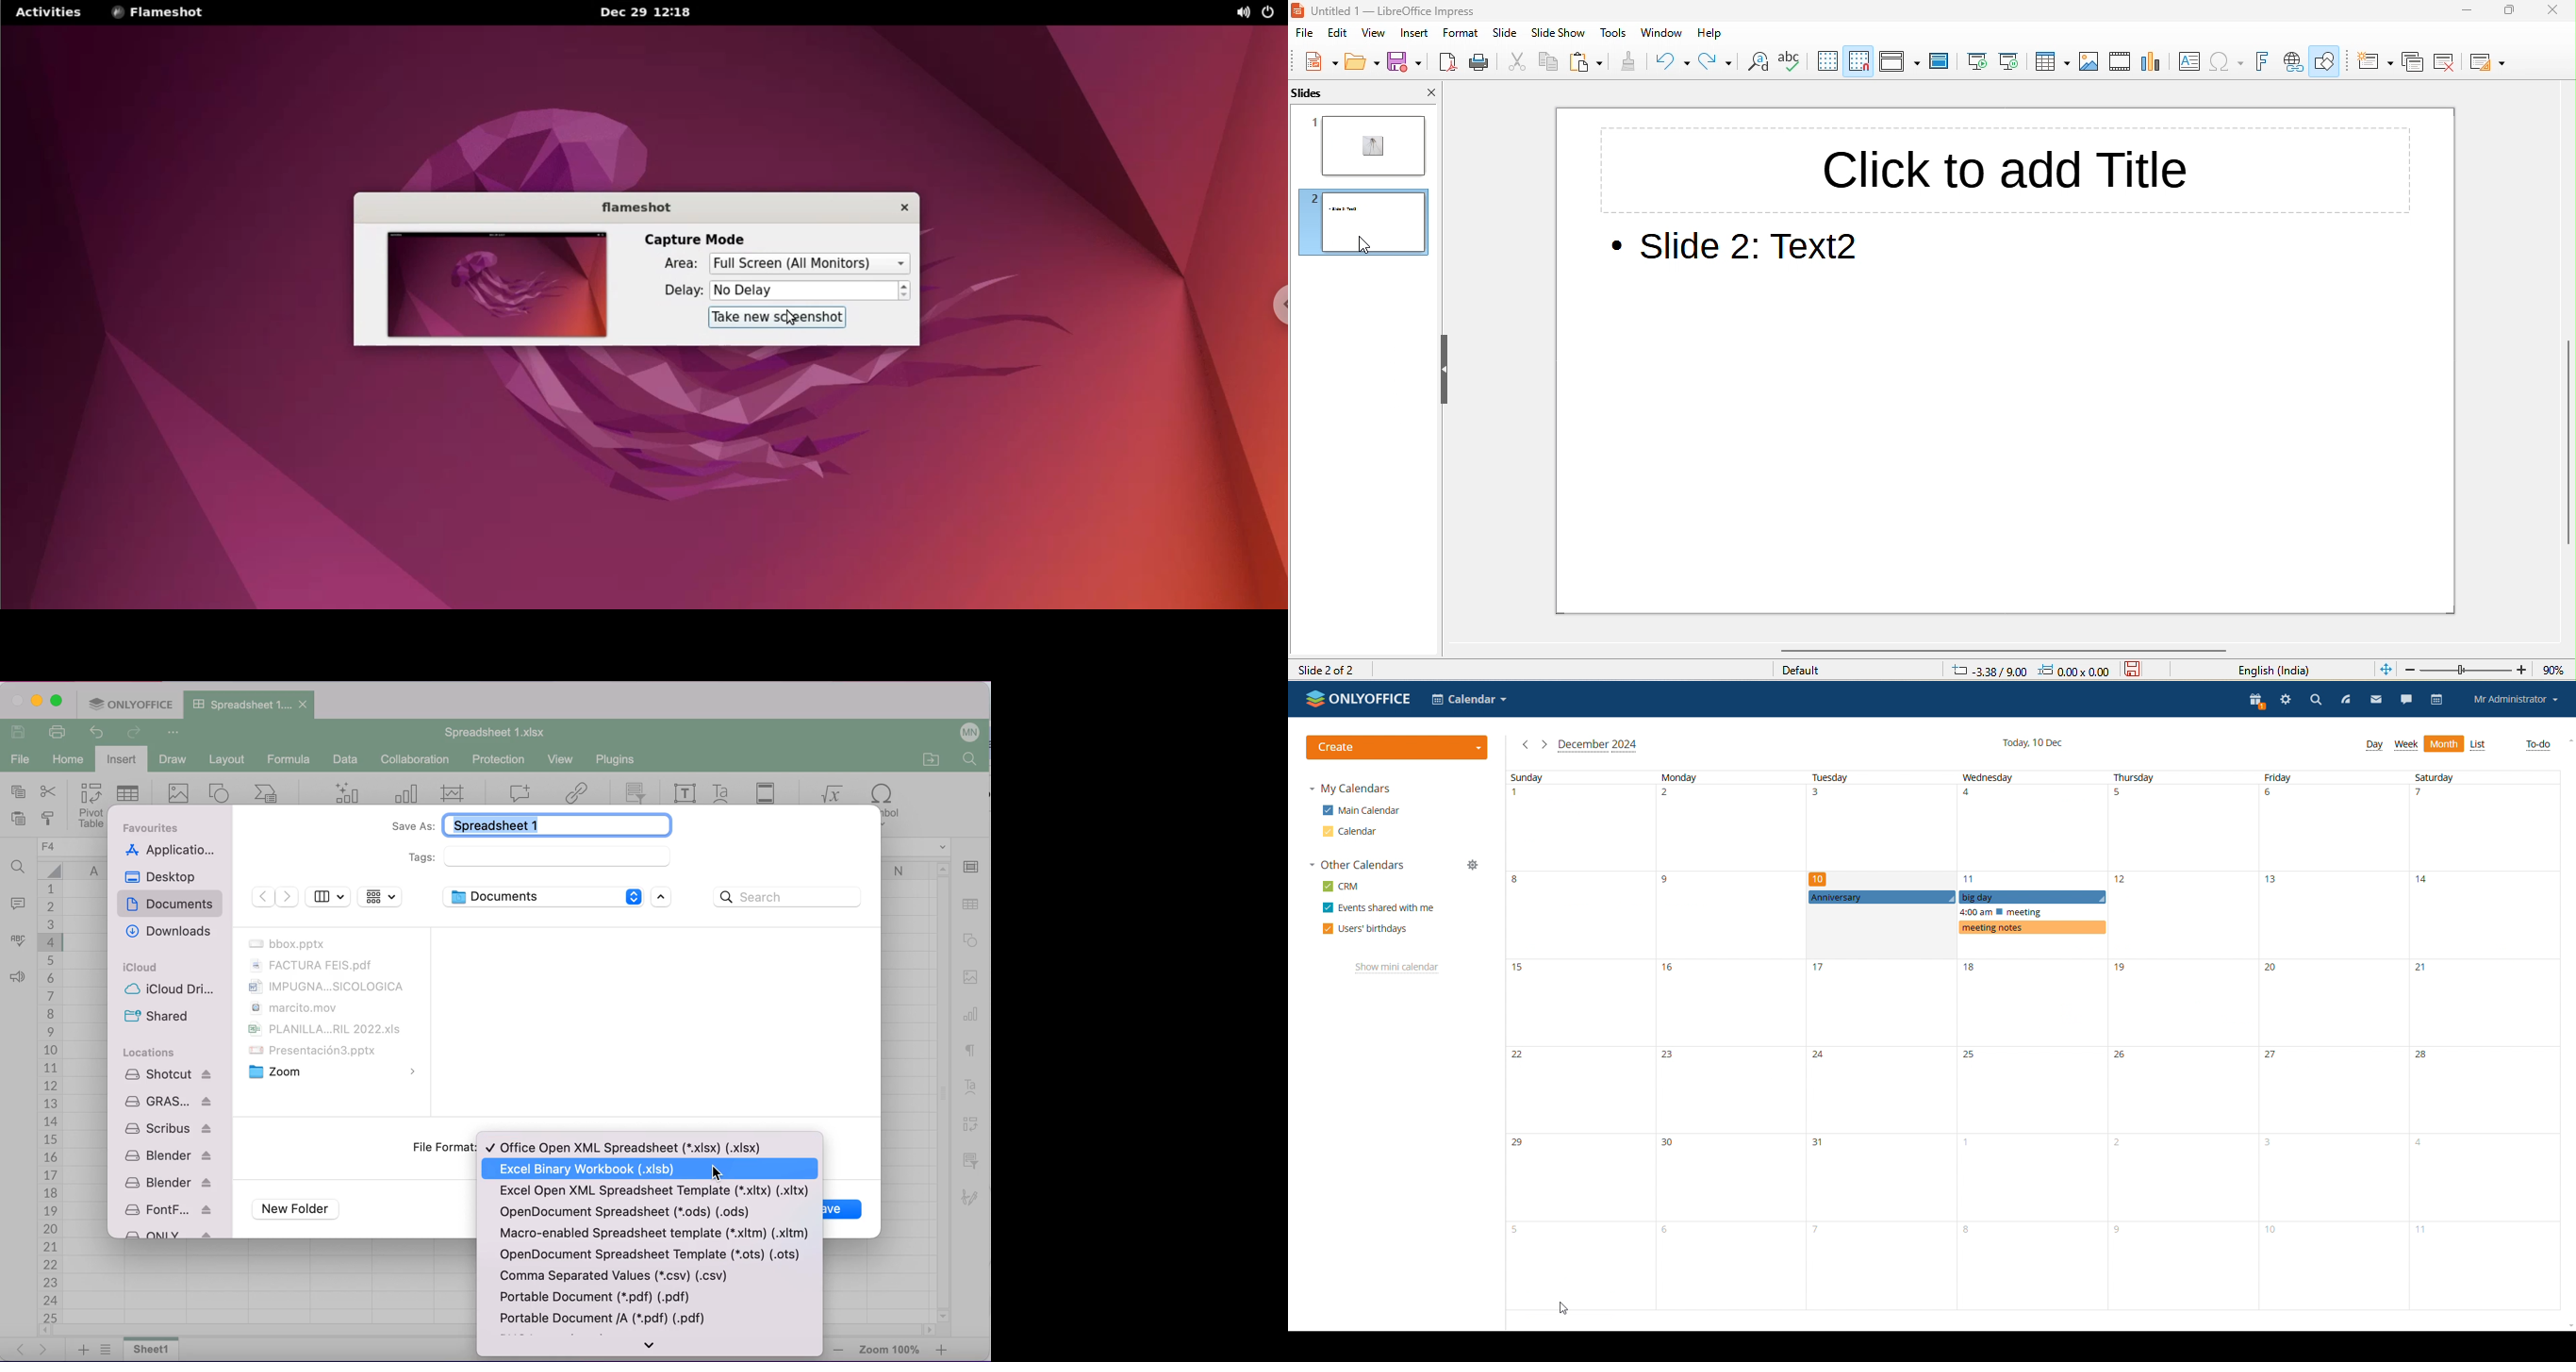  What do you see at coordinates (1379, 36) in the screenshot?
I see `view` at bounding box center [1379, 36].